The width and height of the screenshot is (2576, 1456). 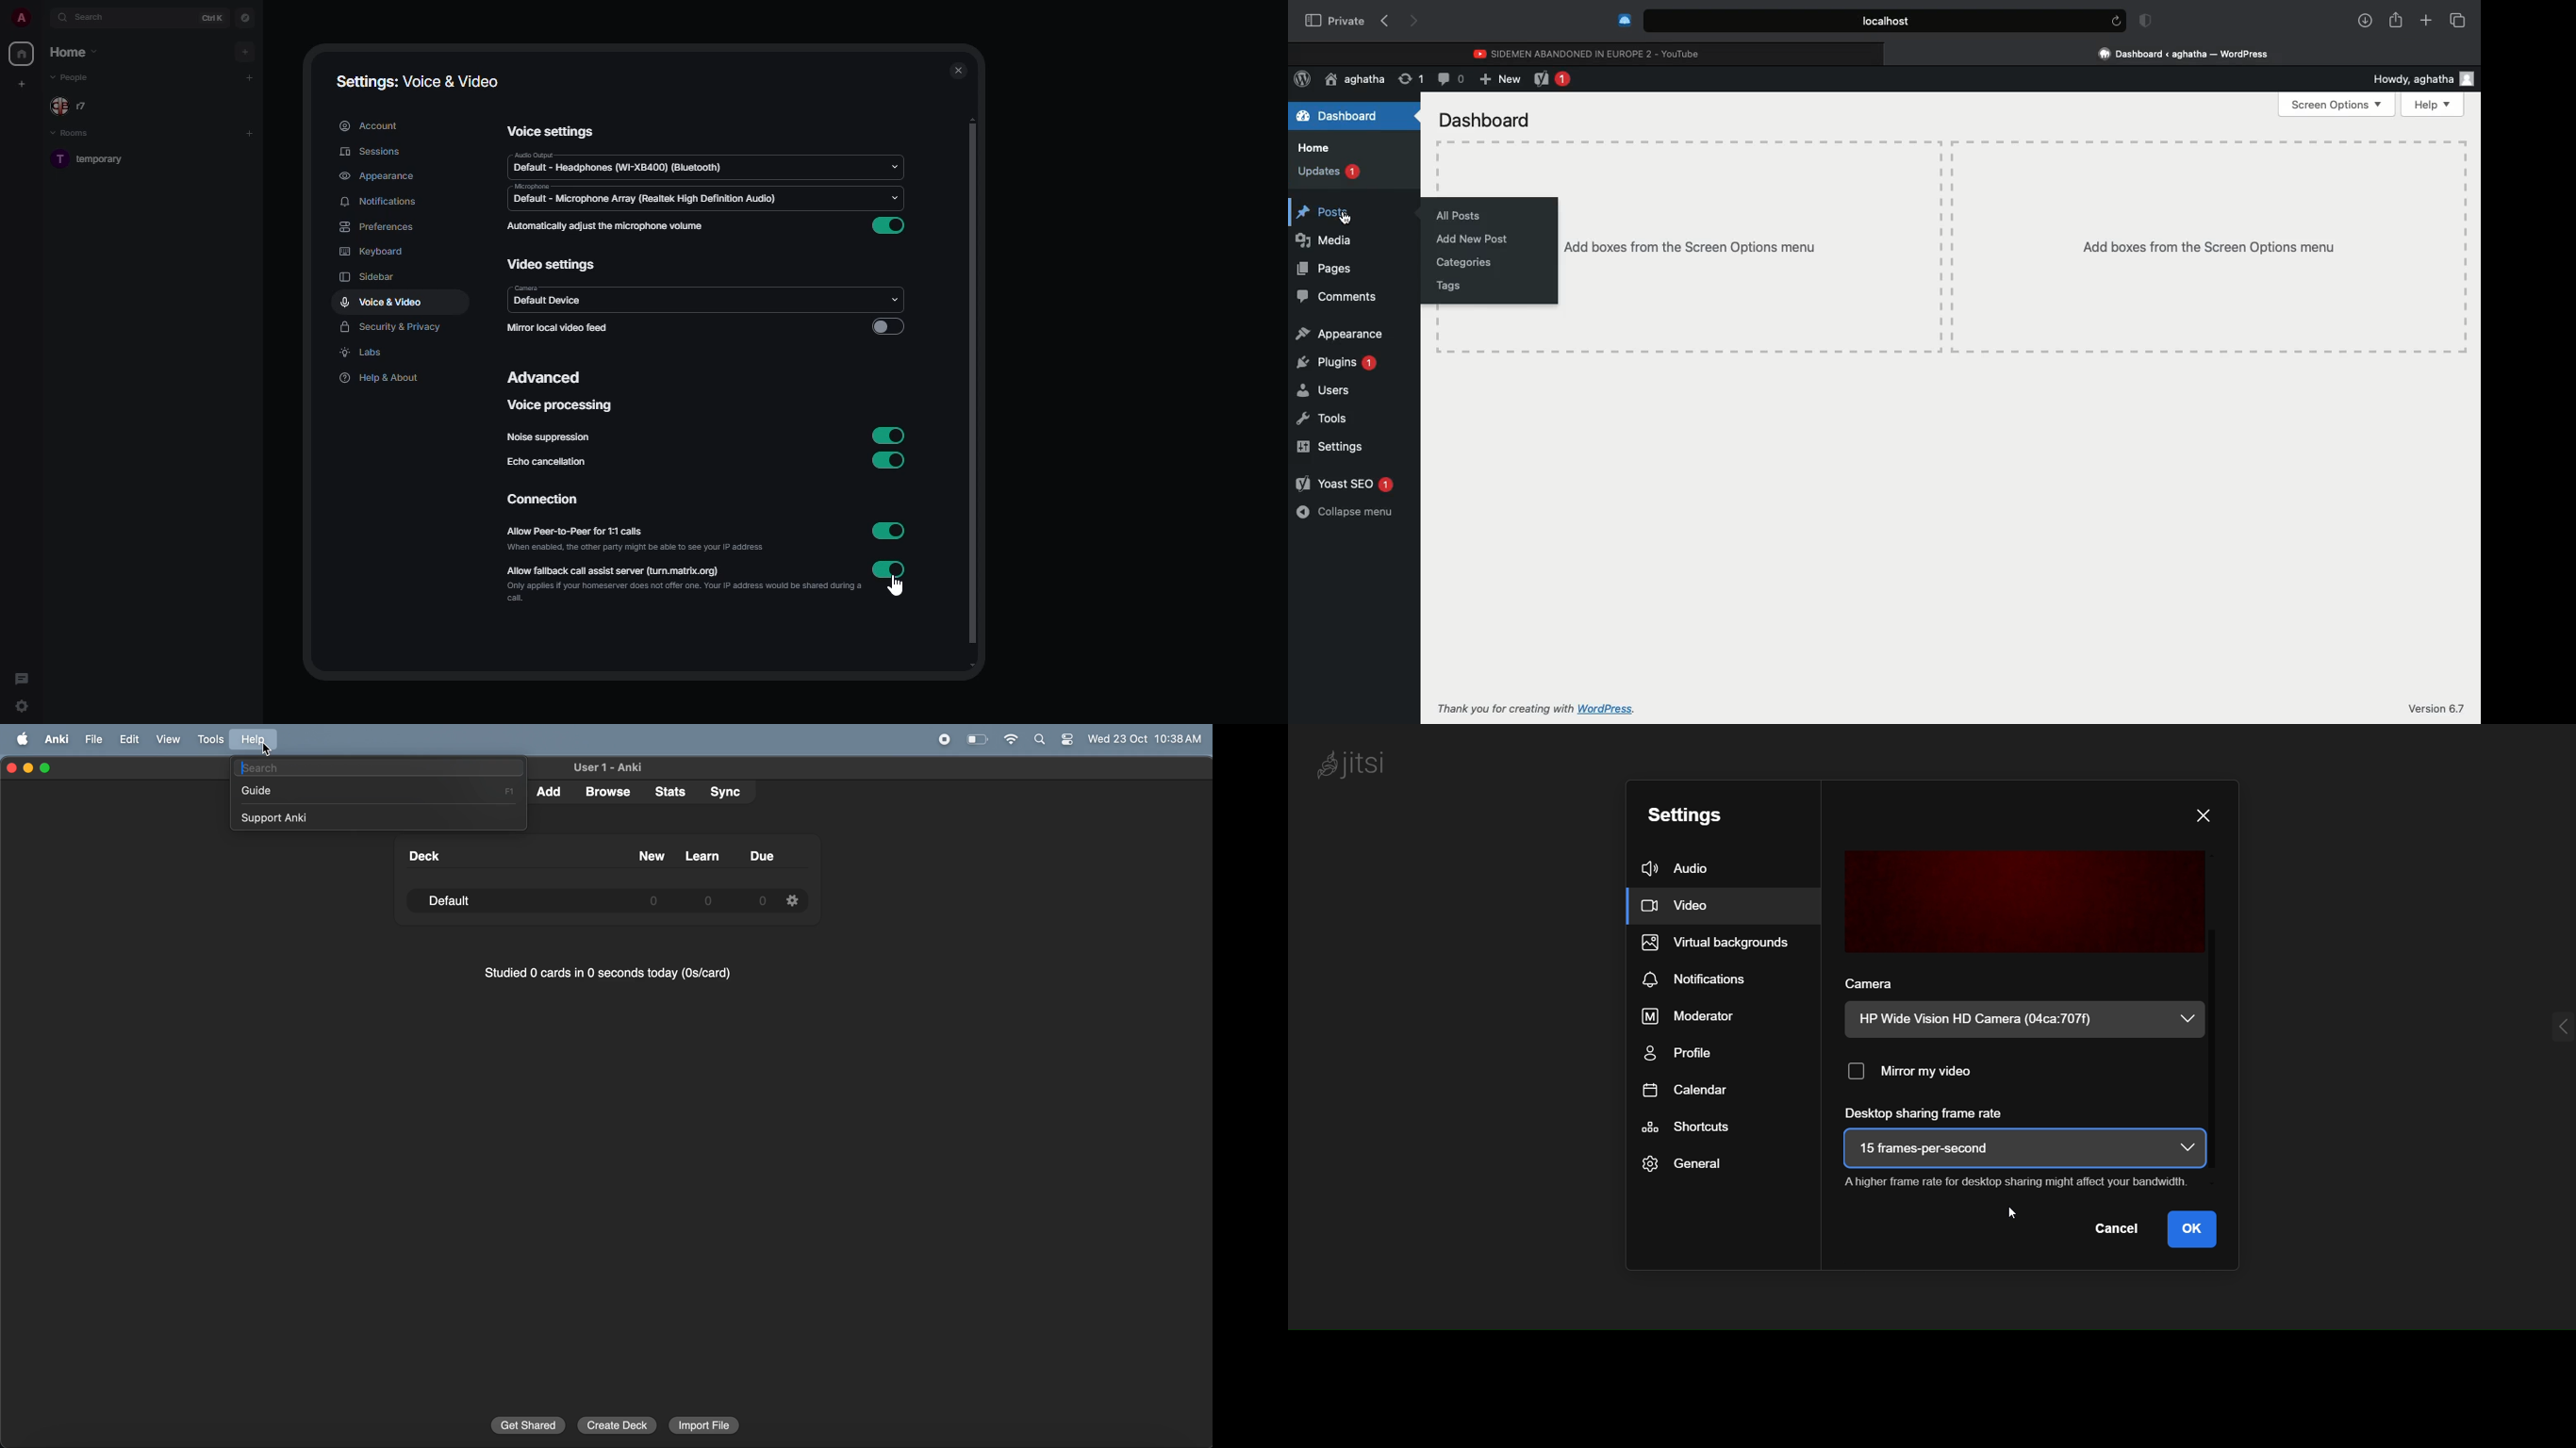 What do you see at coordinates (379, 767) in the screenshot?
I see `search bar` at bounding box center [379, 767].